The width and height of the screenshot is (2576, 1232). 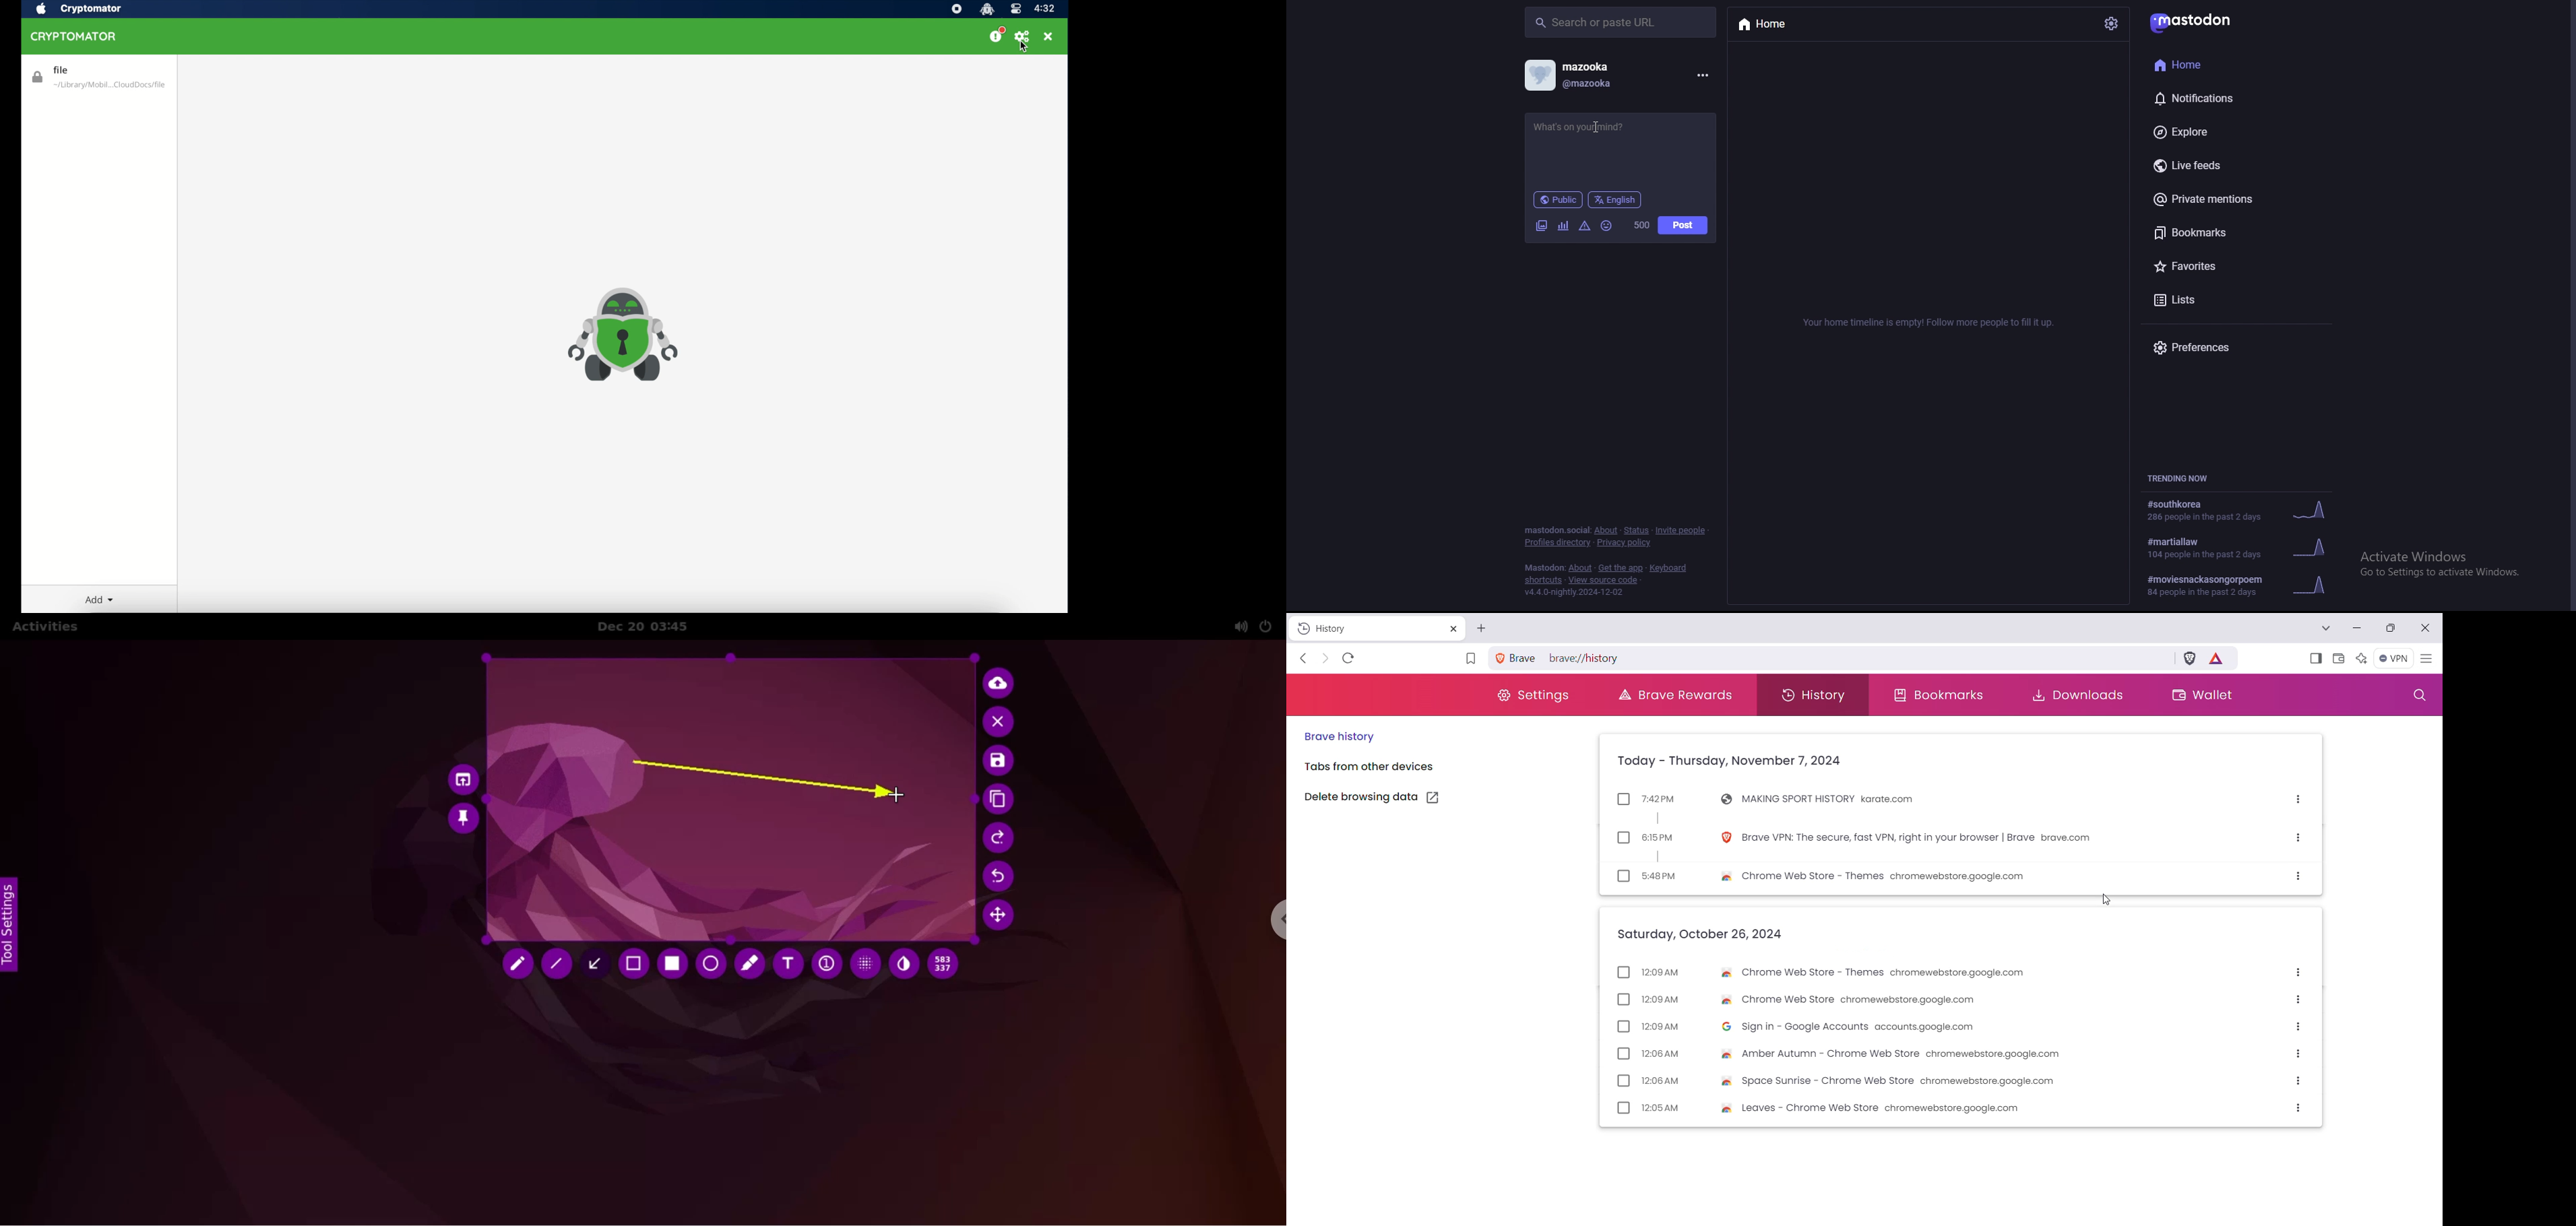 I want to click on favourites, so click(x=2230, y=269).